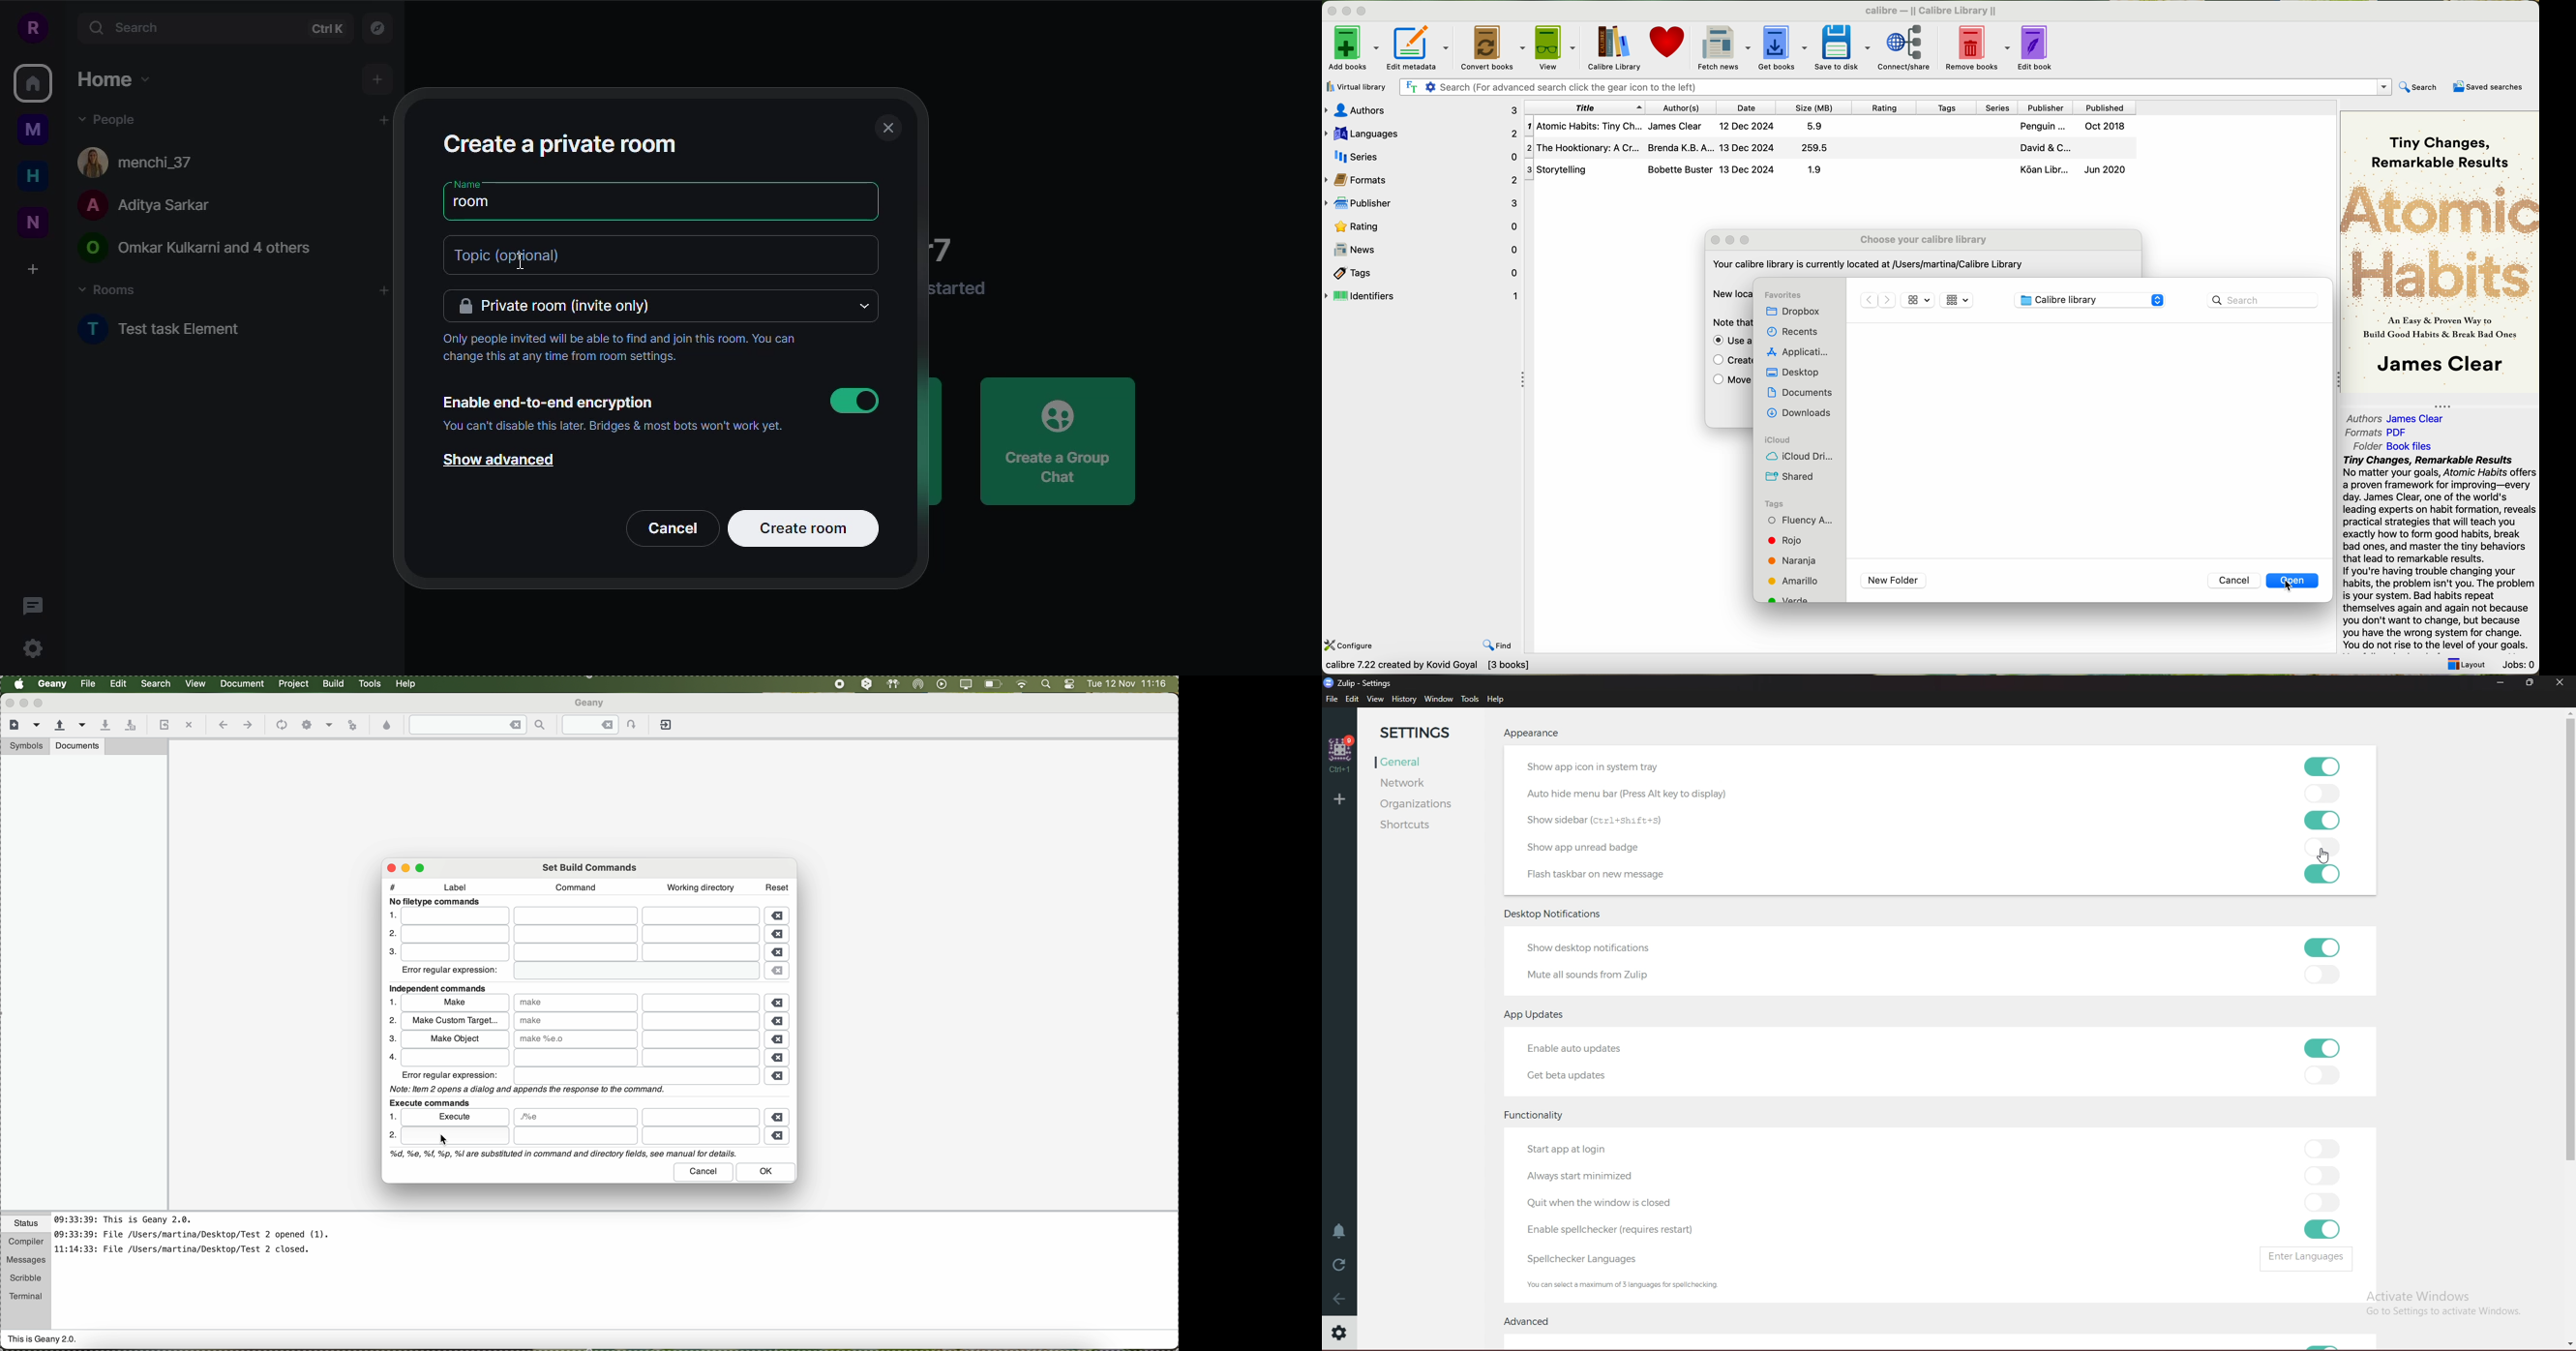 The image size is (2576, 1372). Describe the element at coordinates (393, 885) in the screenshot. I see `#` at that location.